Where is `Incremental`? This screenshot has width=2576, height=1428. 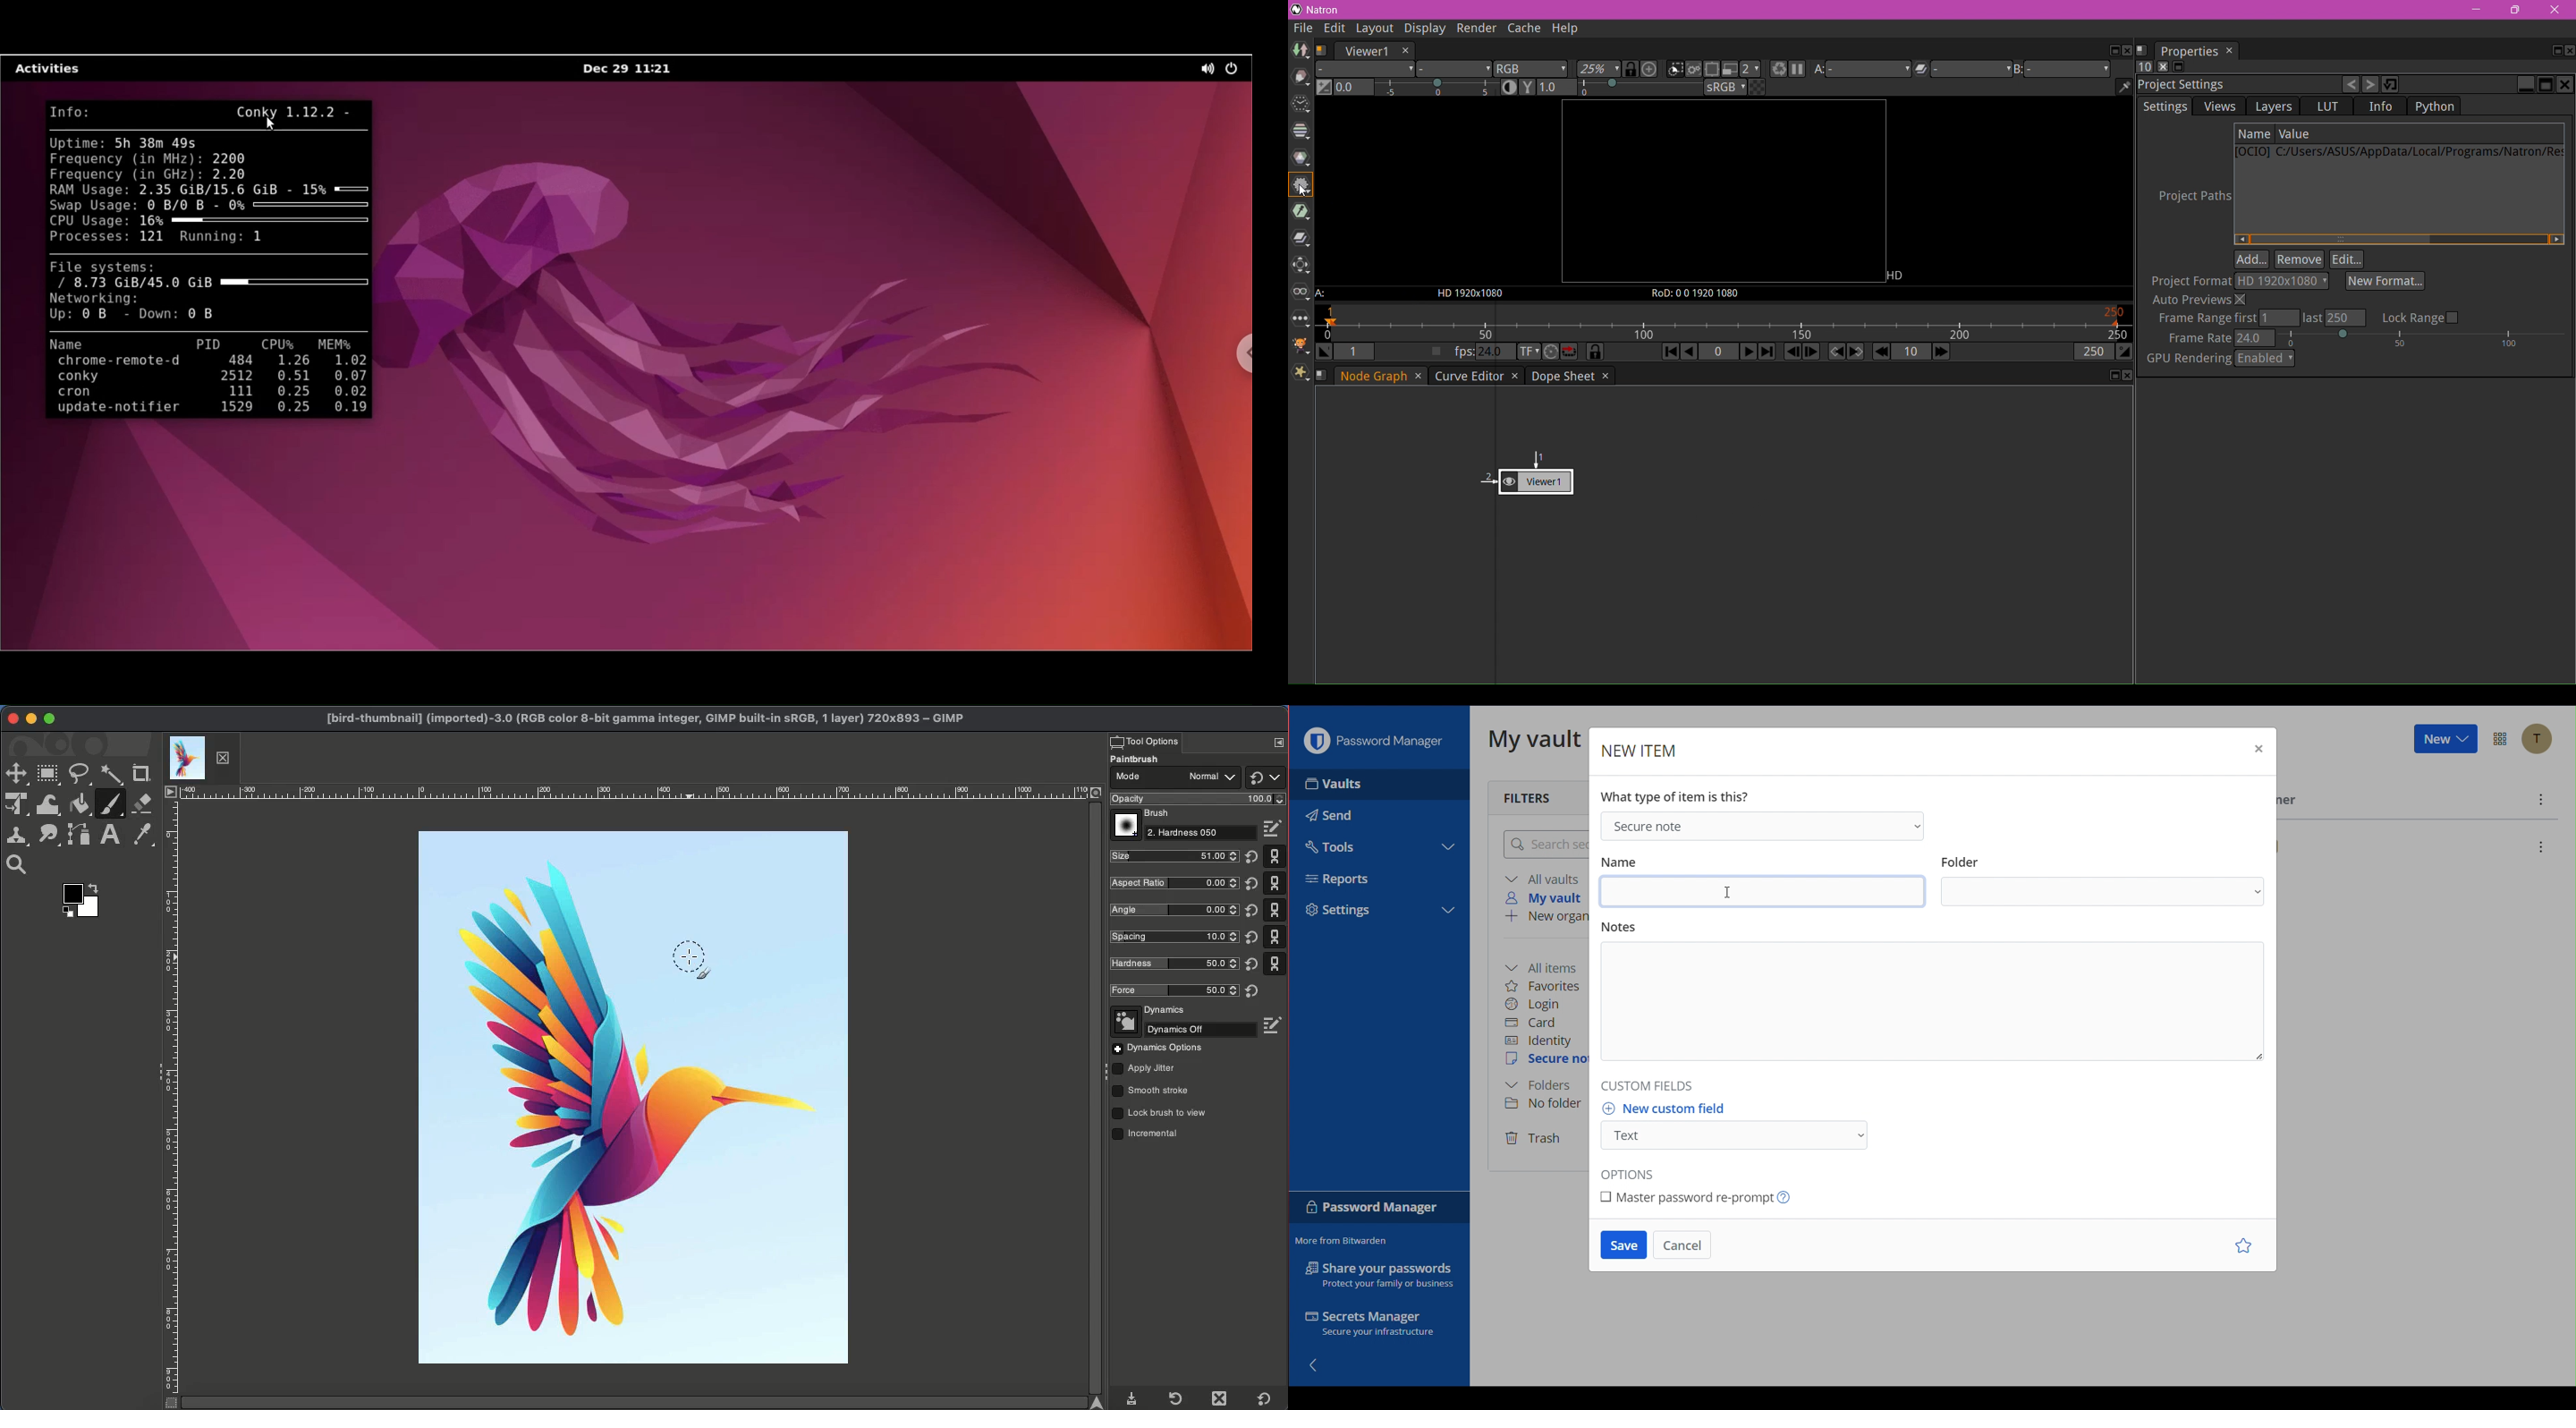
Incremental is located at coordinates (1149, 1135).